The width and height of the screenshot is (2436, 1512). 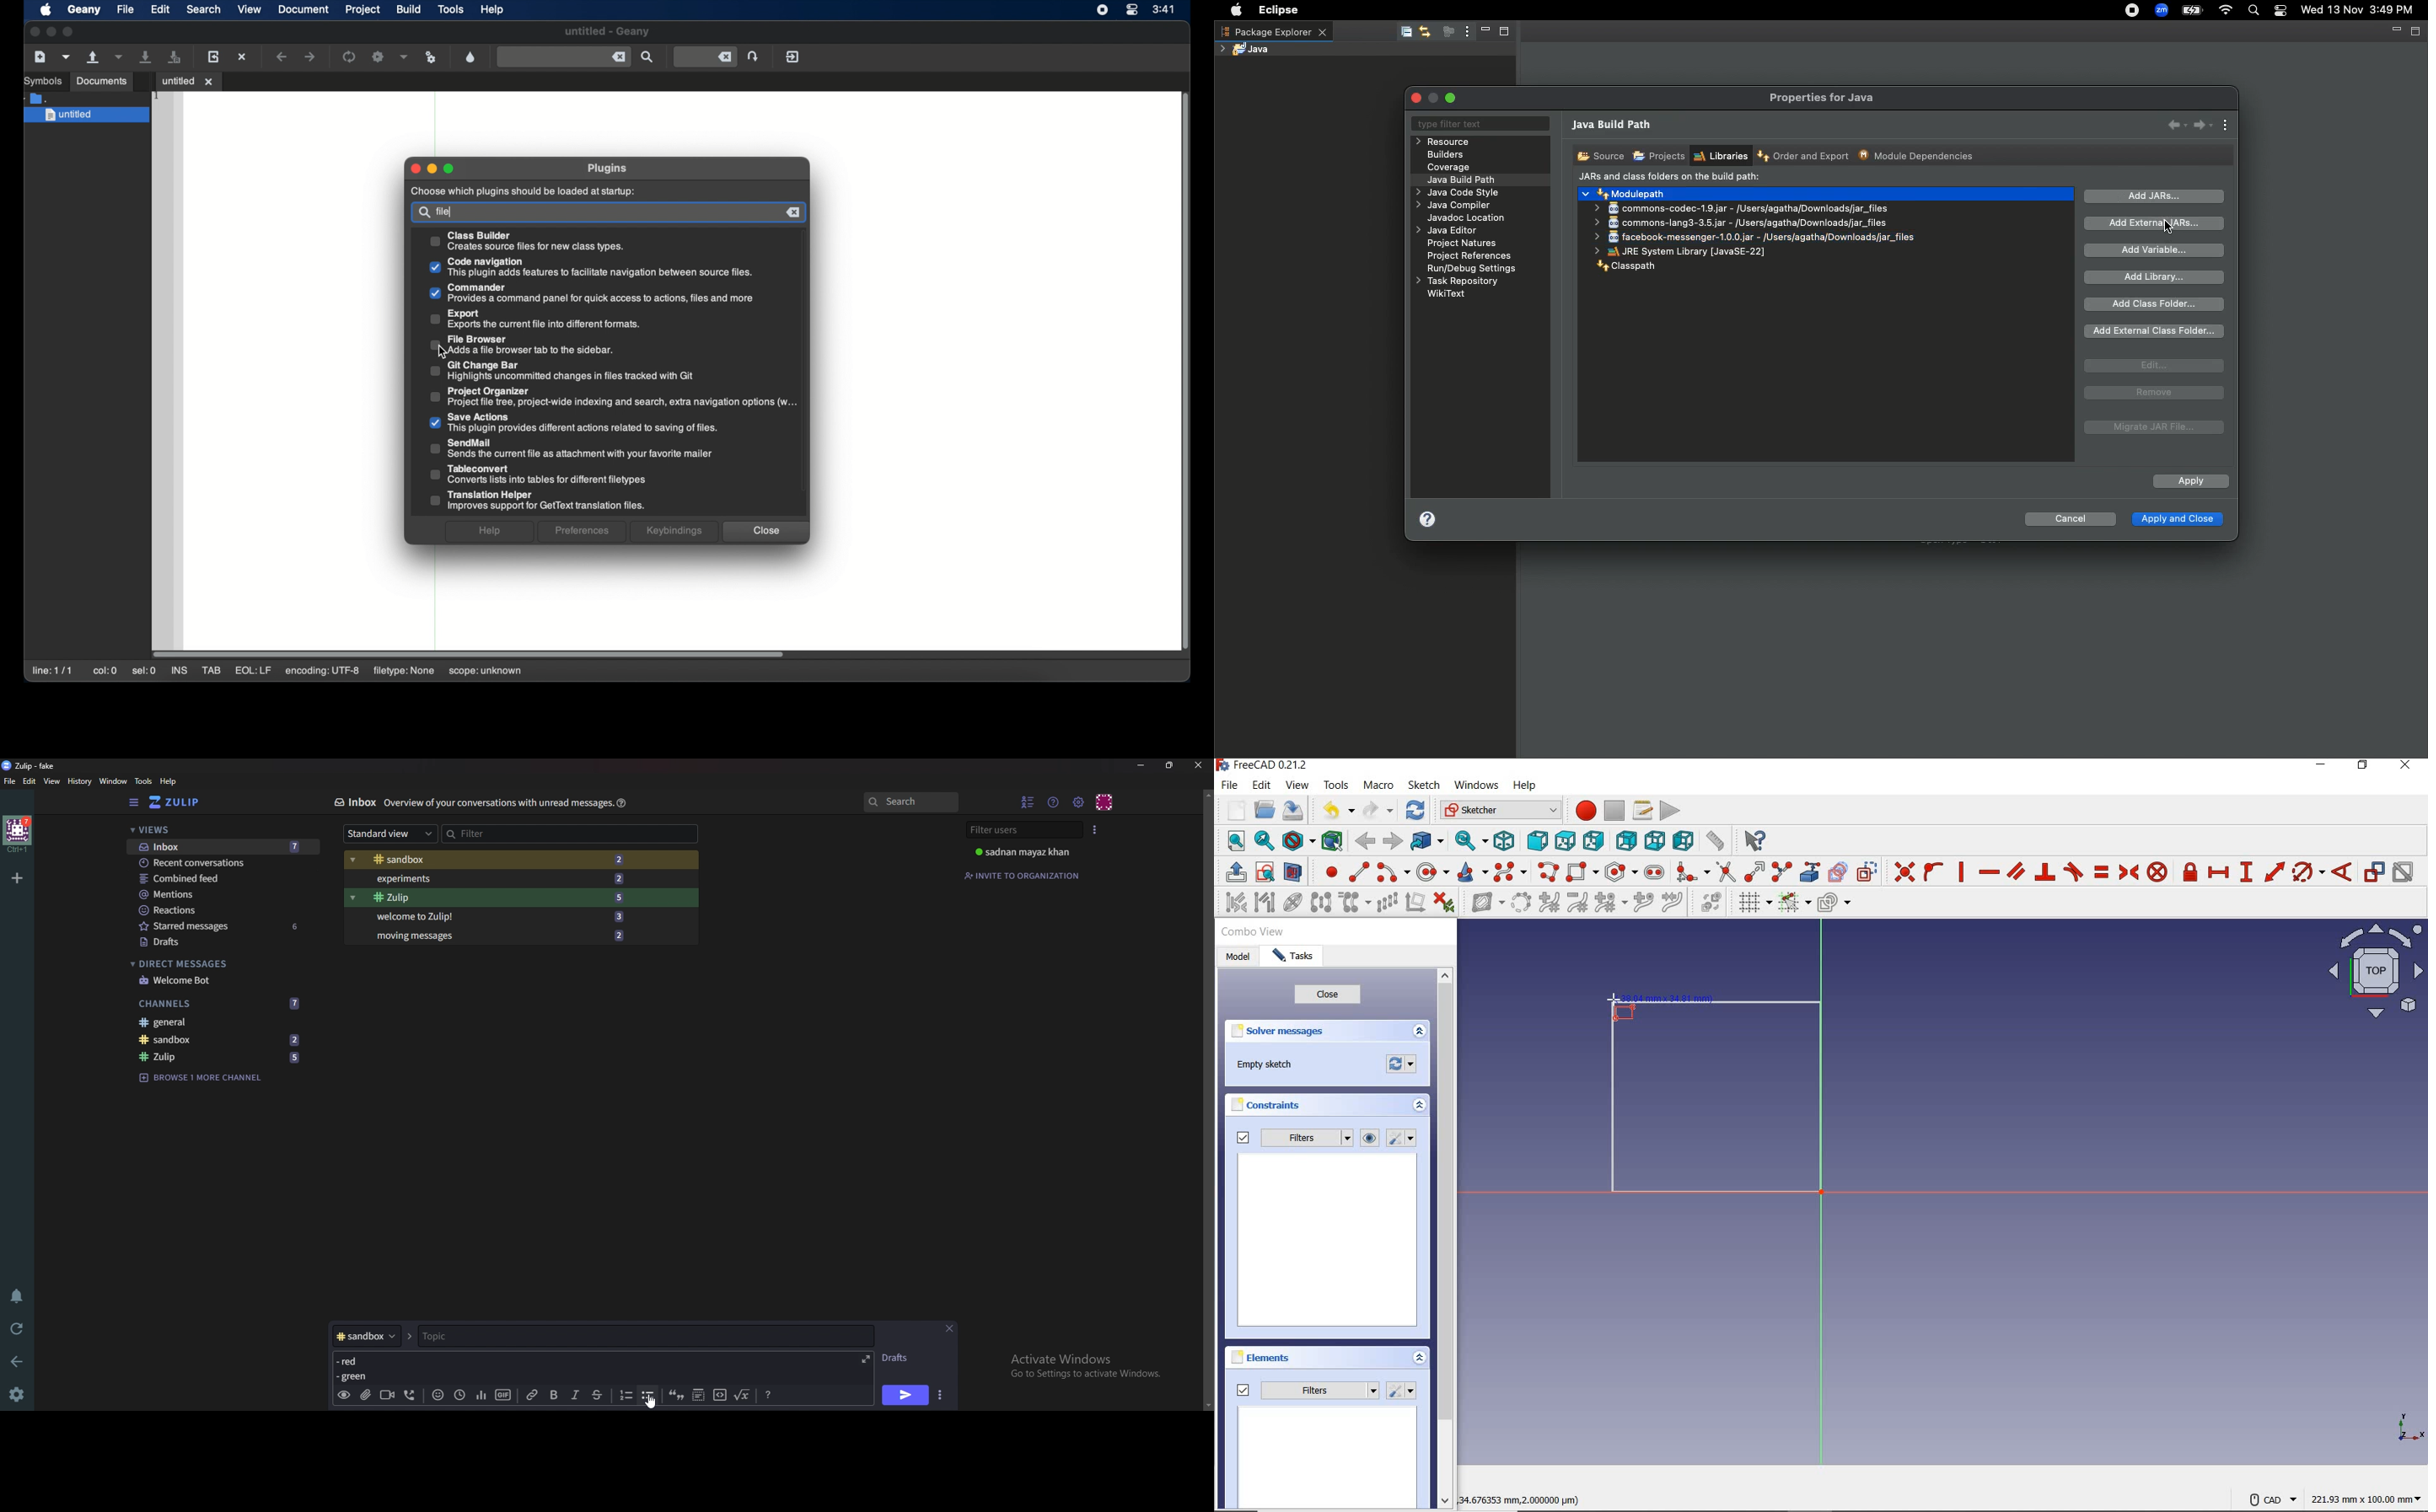 What do you see at coordinates (1447, 1240) in the screenshot?
I see `scrollbar` at bounding box center [1447, 1240].